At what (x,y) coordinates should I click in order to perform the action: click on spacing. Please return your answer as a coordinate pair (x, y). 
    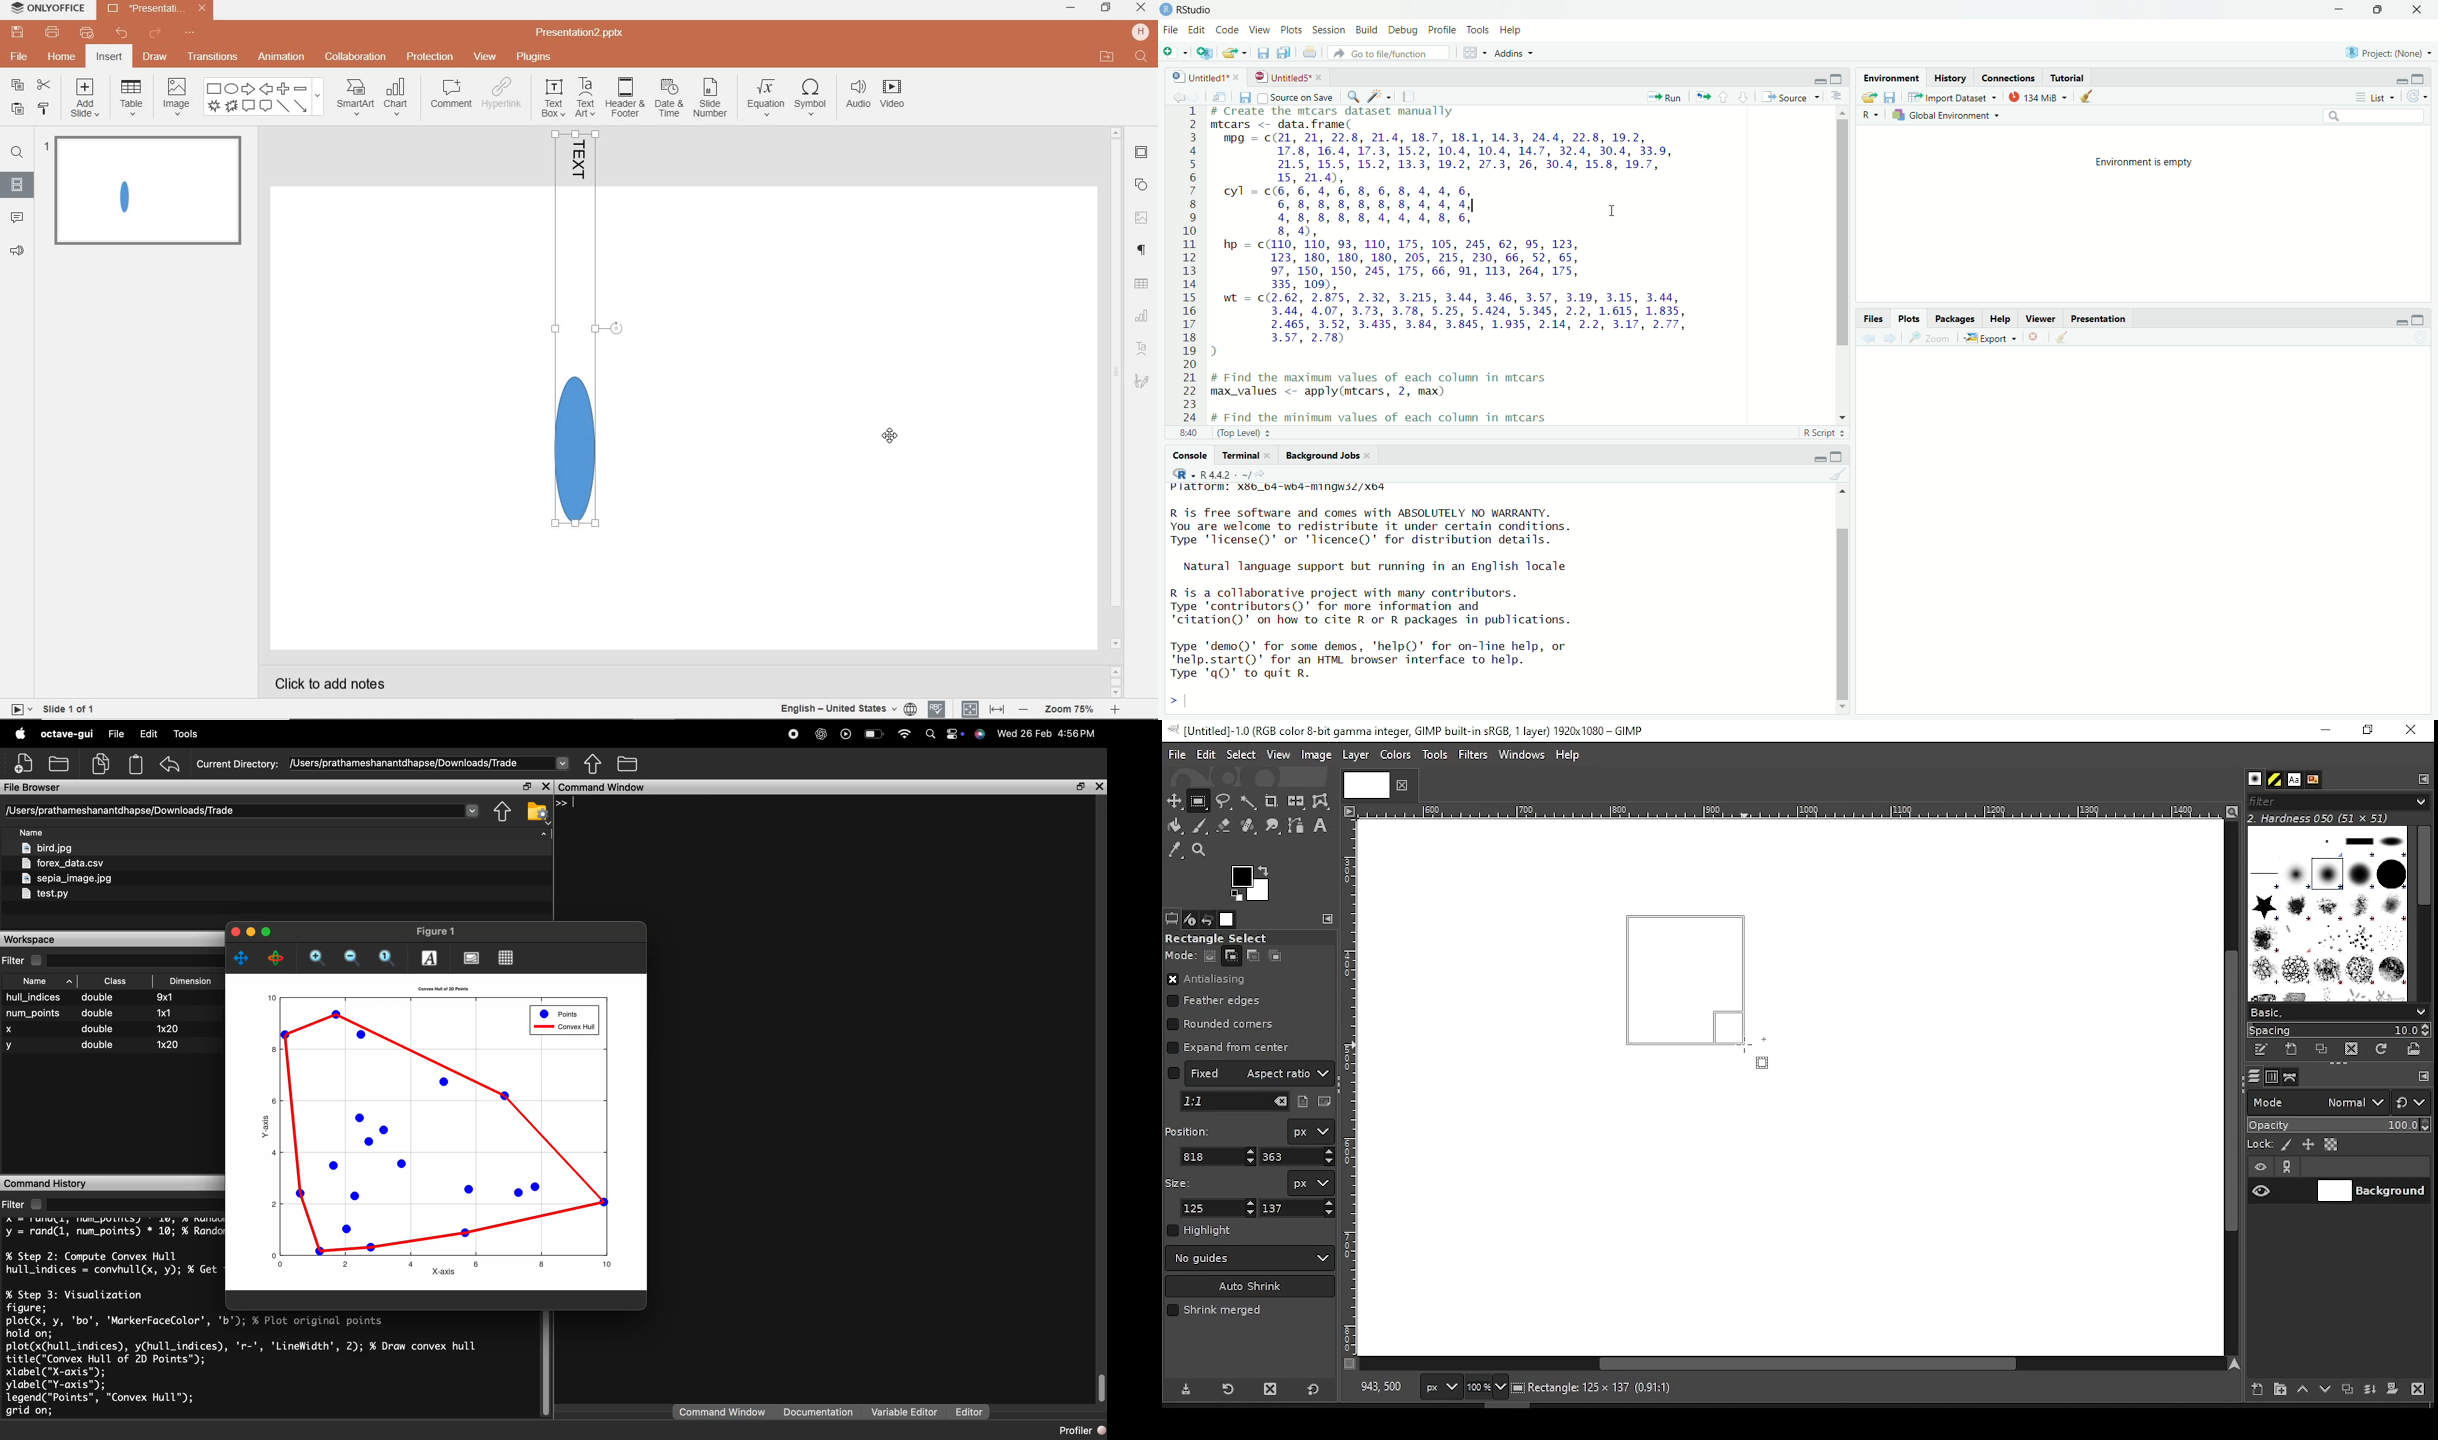
    Looking at the image, I should click on (2338, 1030).